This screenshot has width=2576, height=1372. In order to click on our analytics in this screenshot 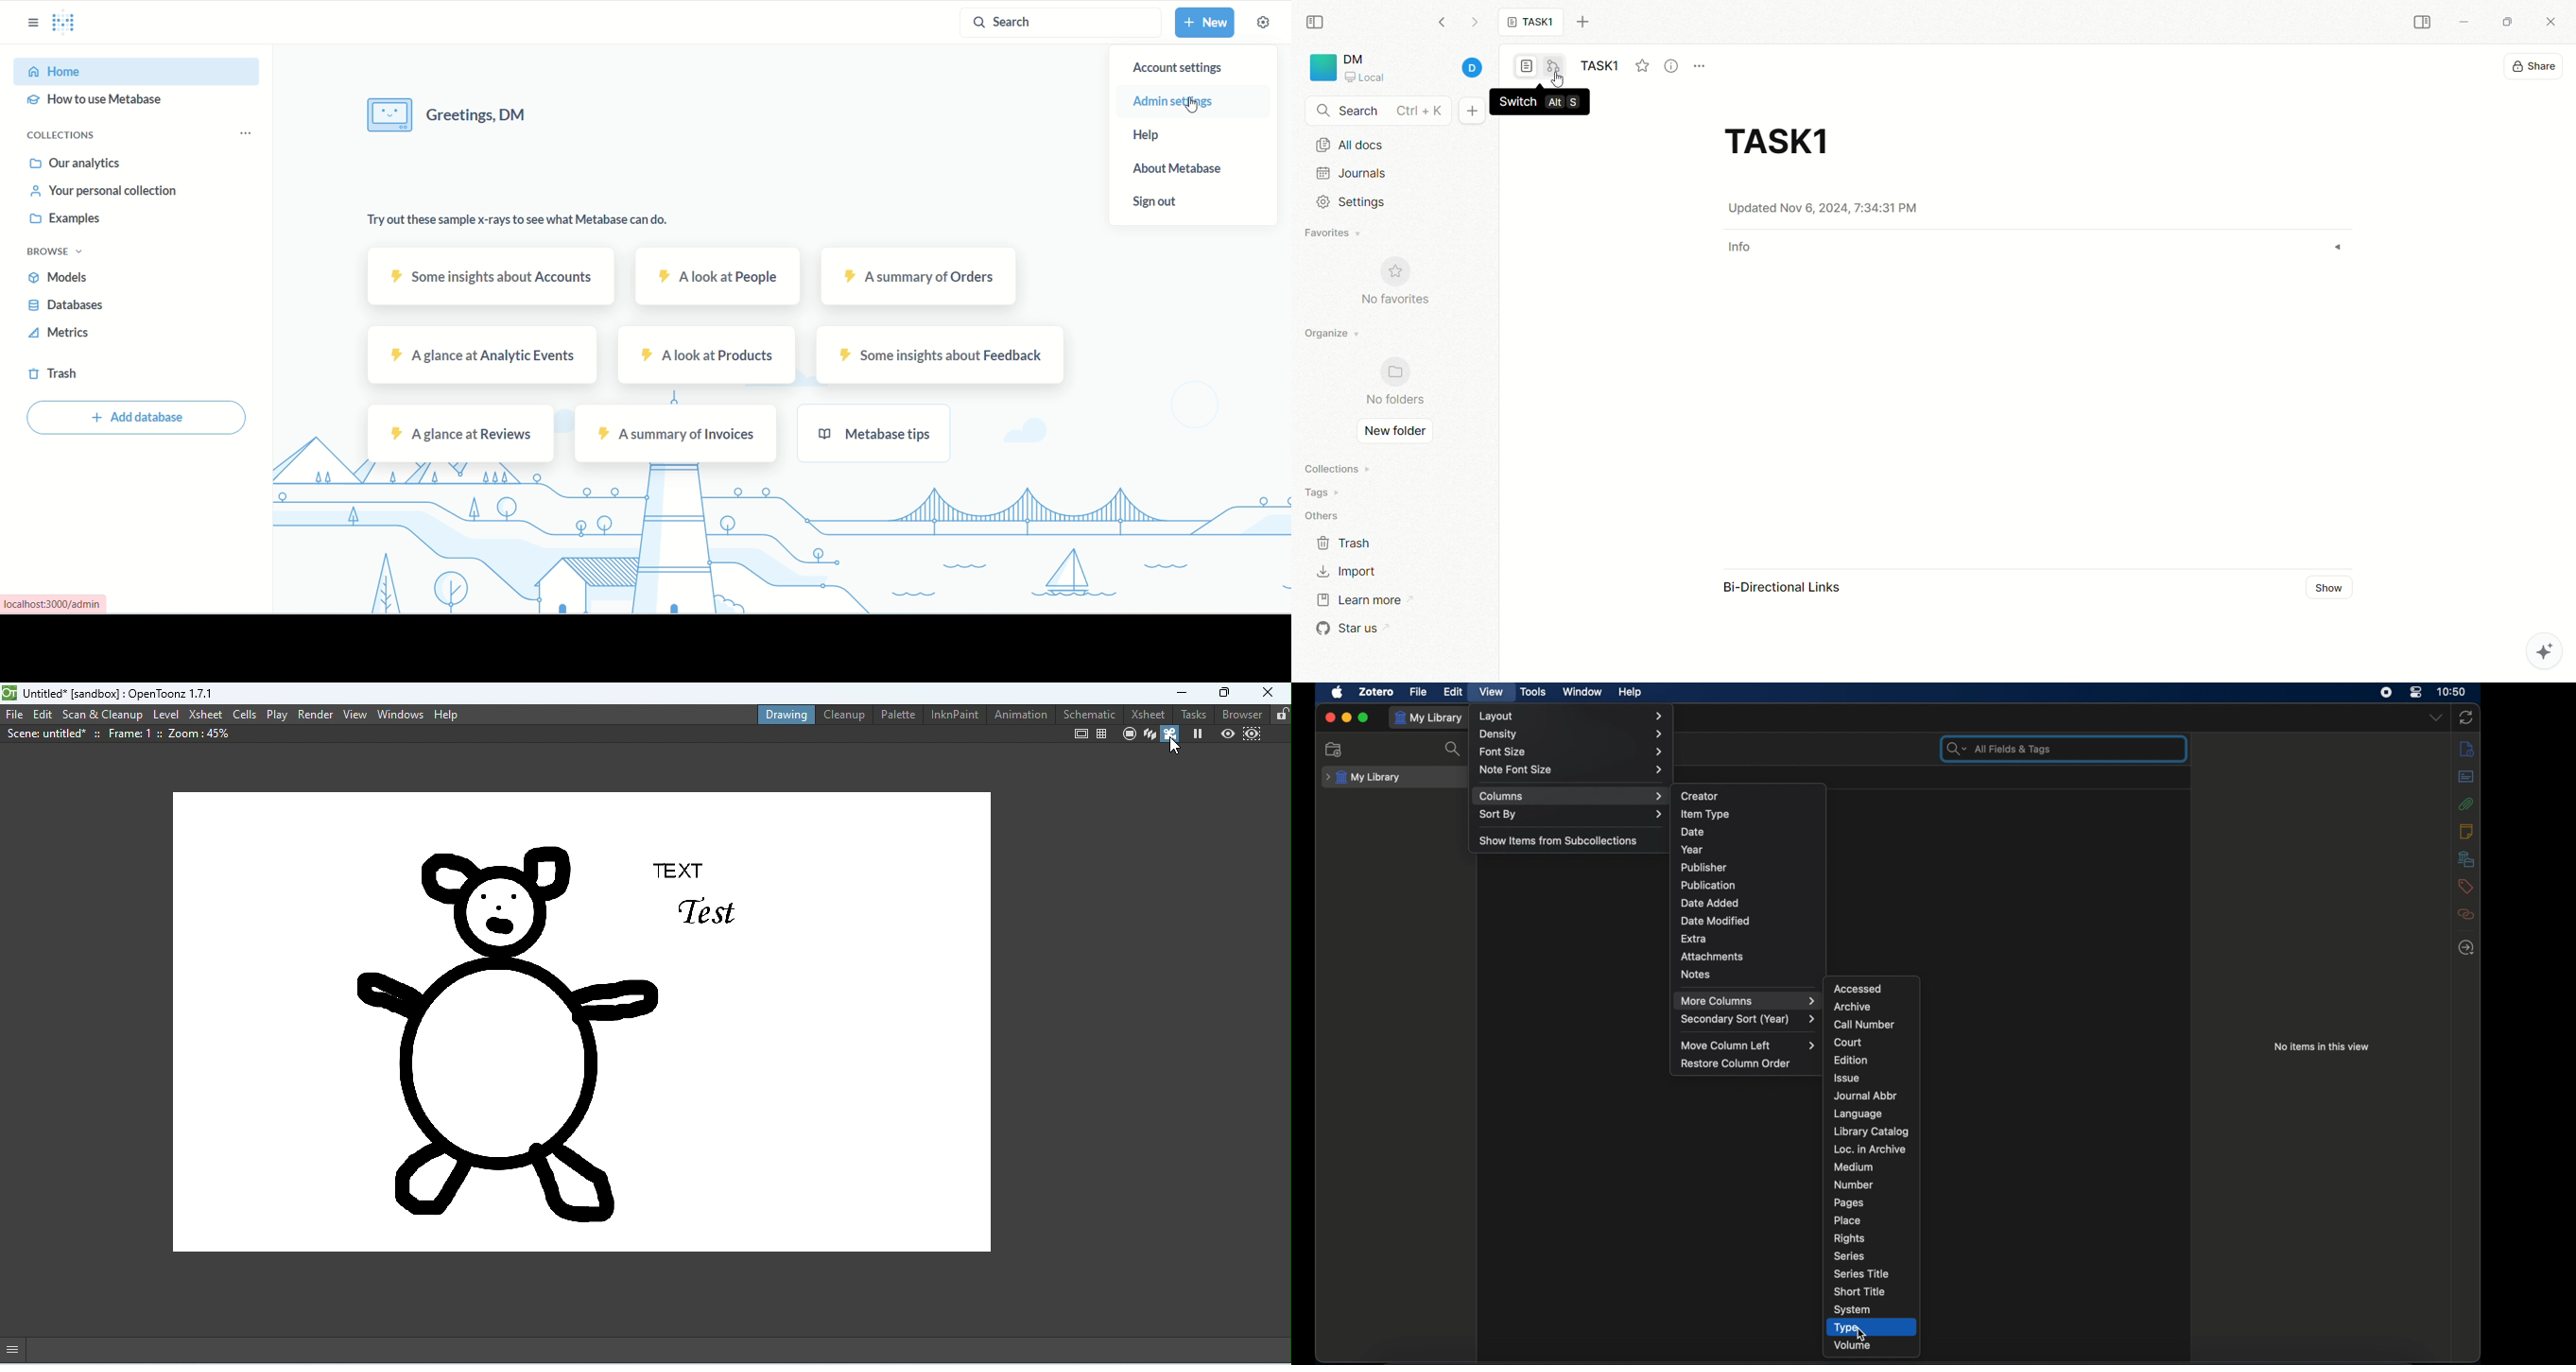, I will do `click(75, 164)`.